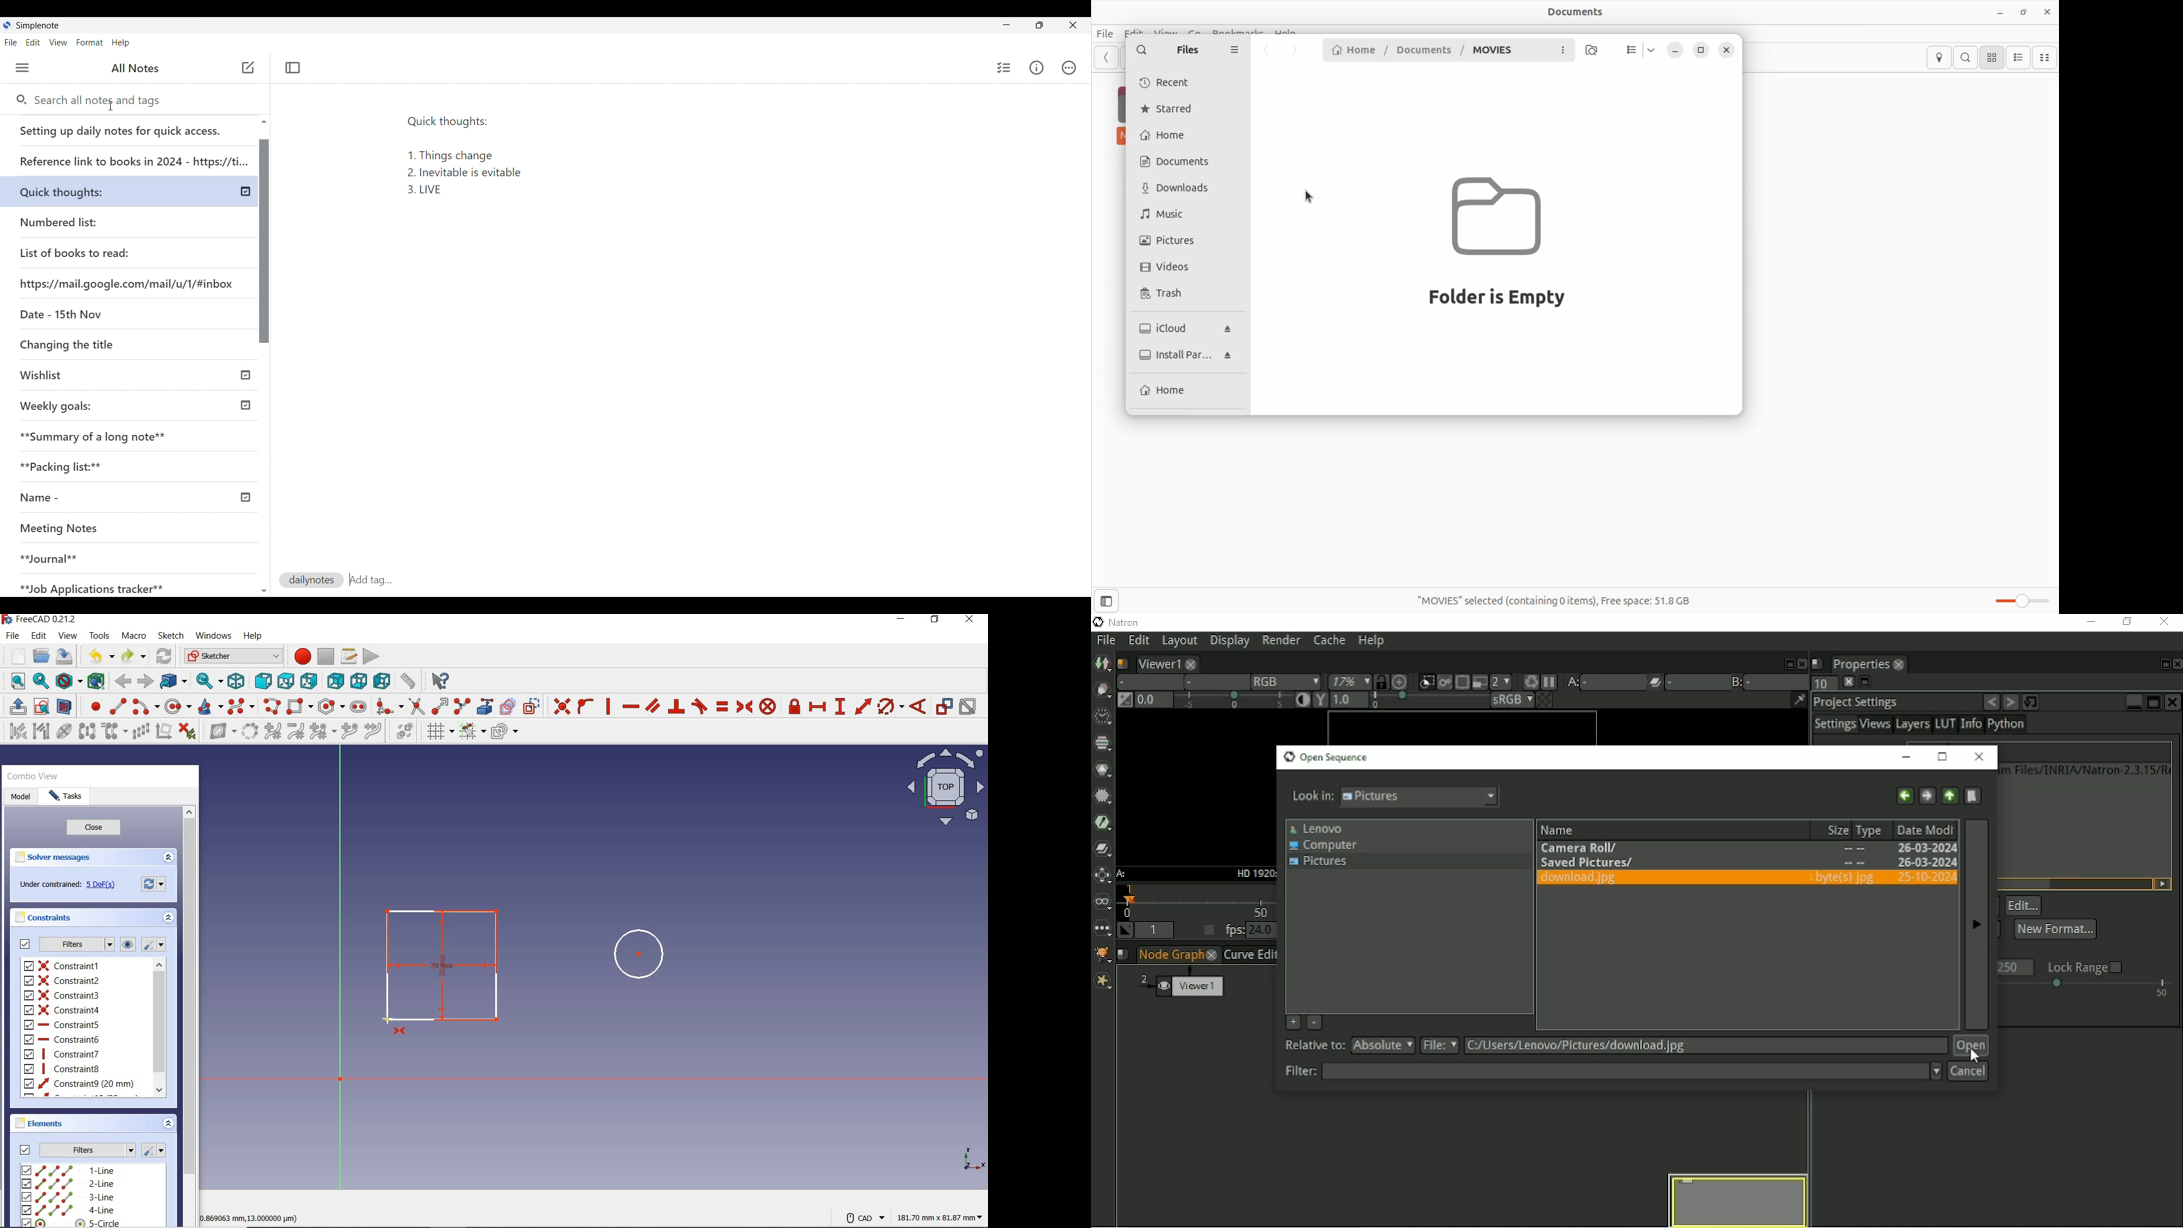  I want to click on trim edge, so click(416, 706).